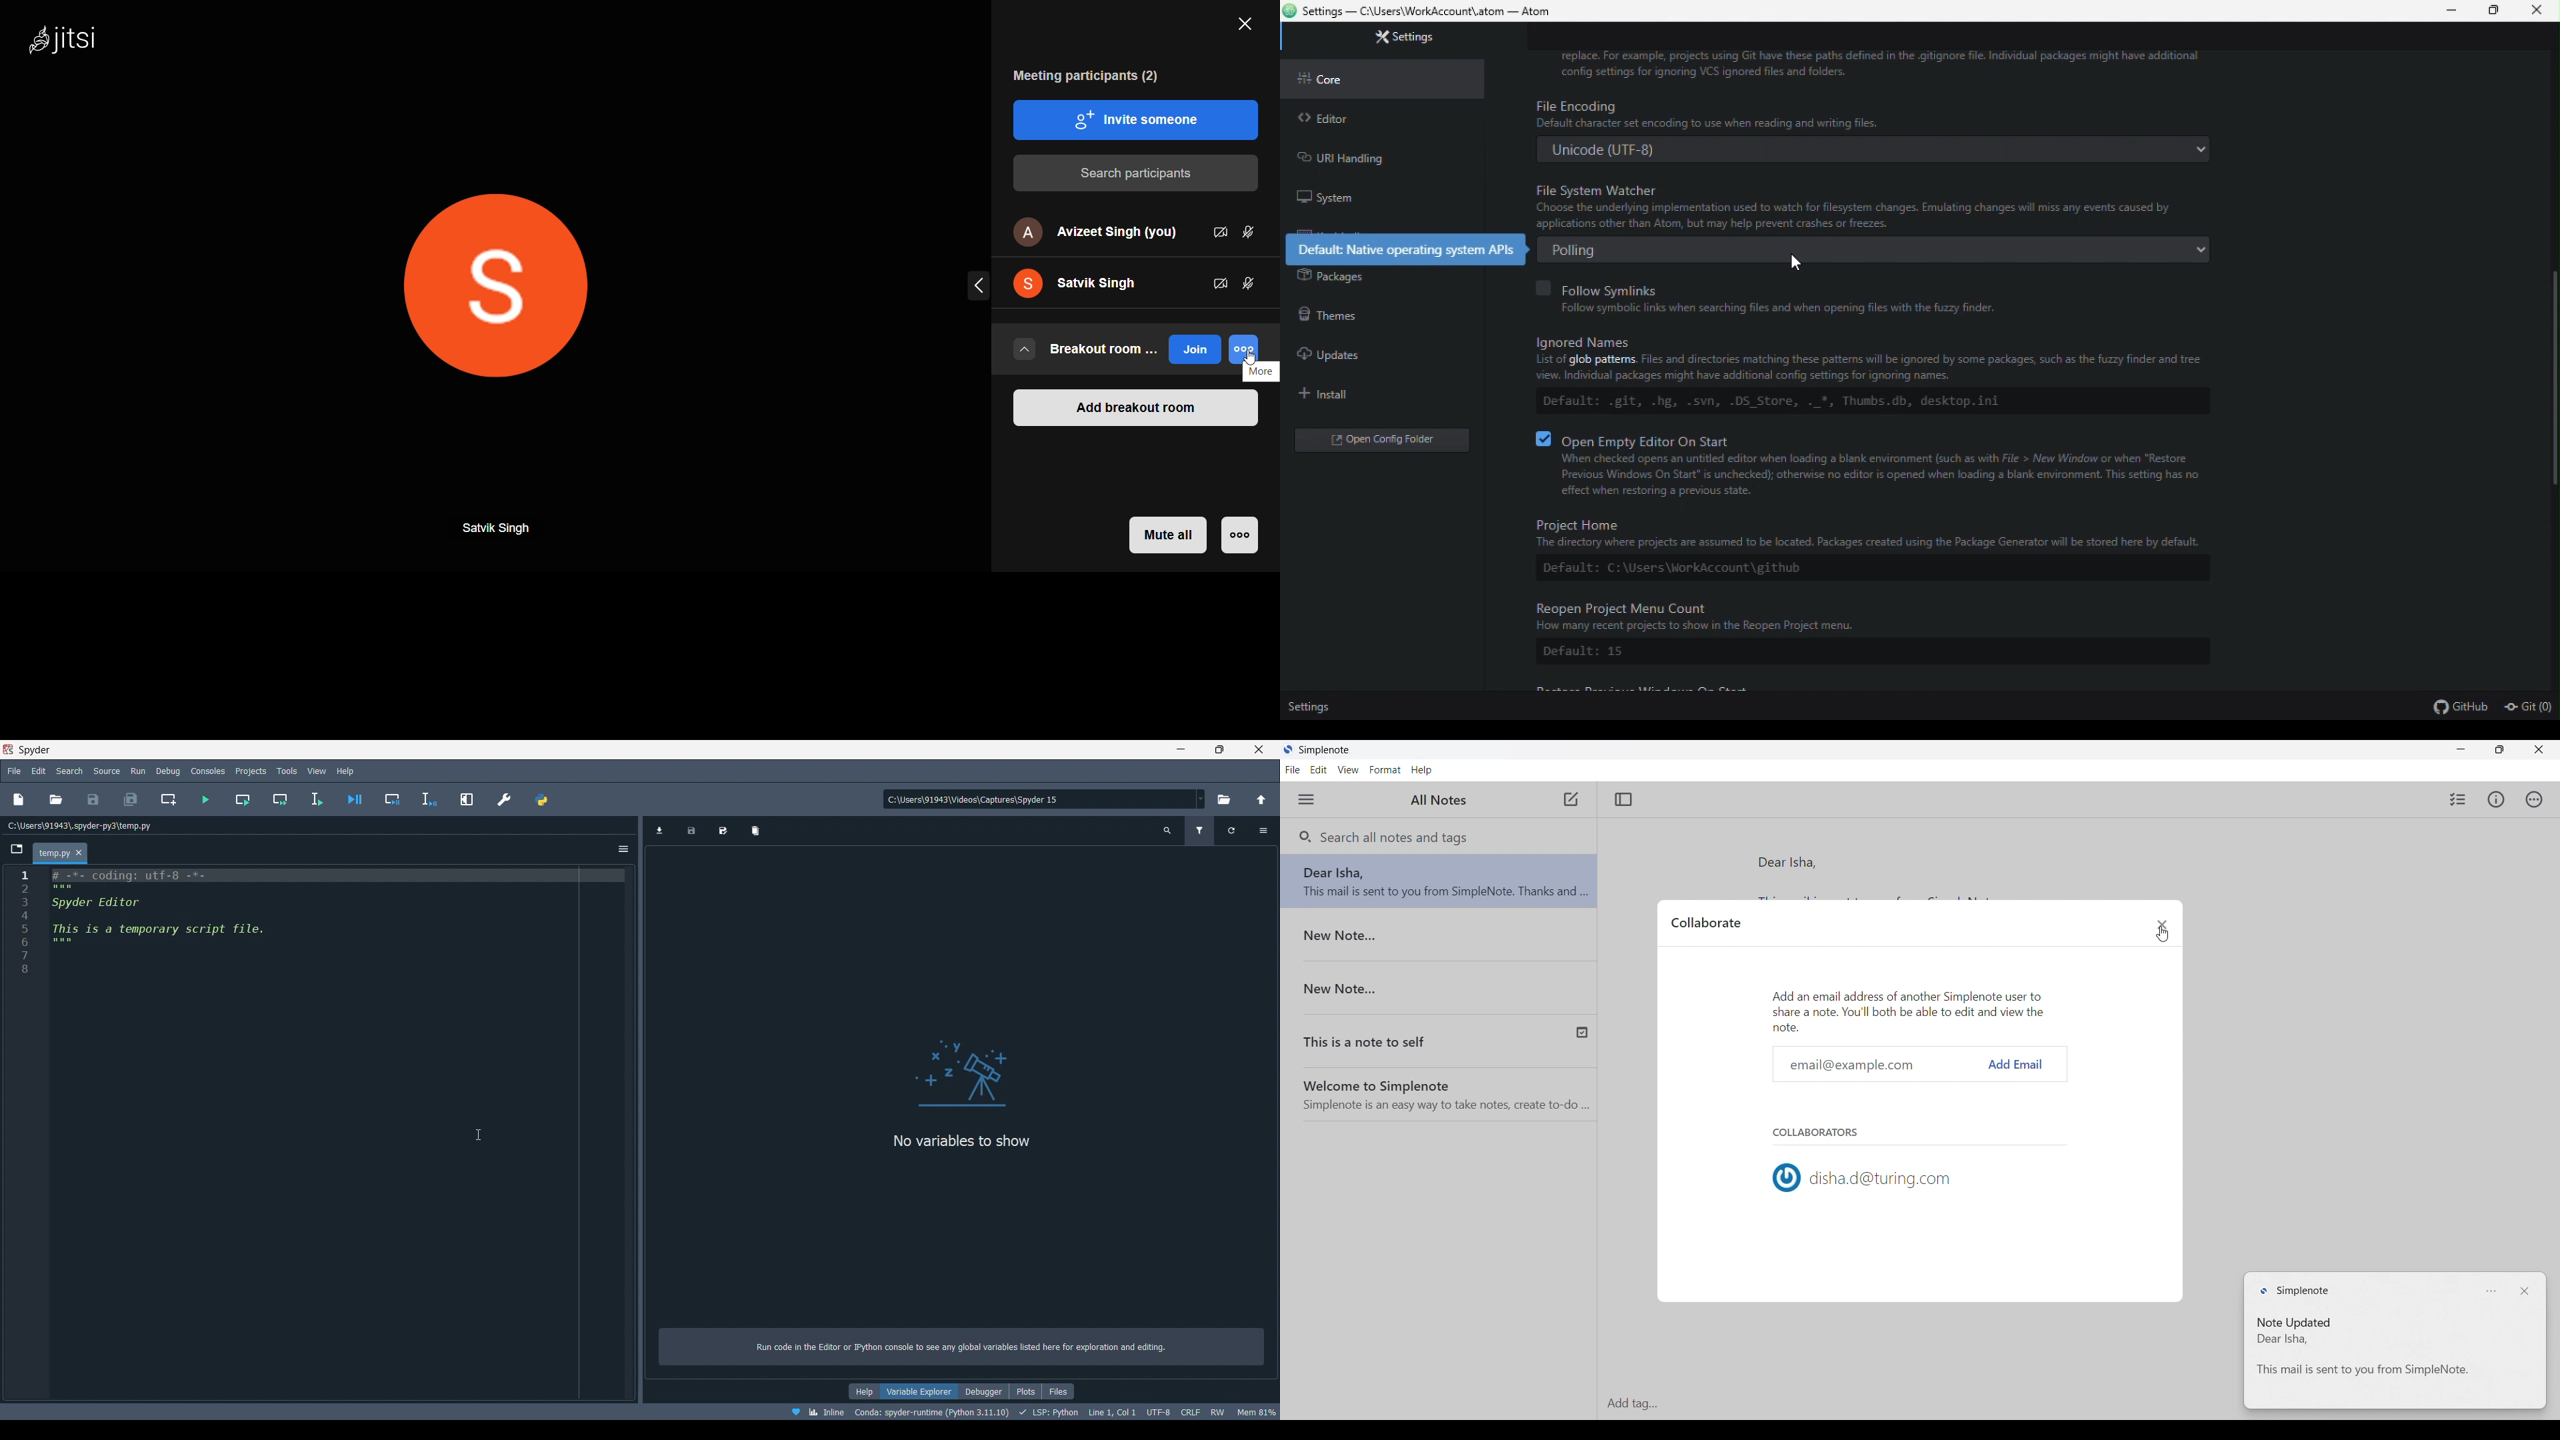 This screenshot has width=2576, height=1456. I want to click on Run file, so click(205, 799).